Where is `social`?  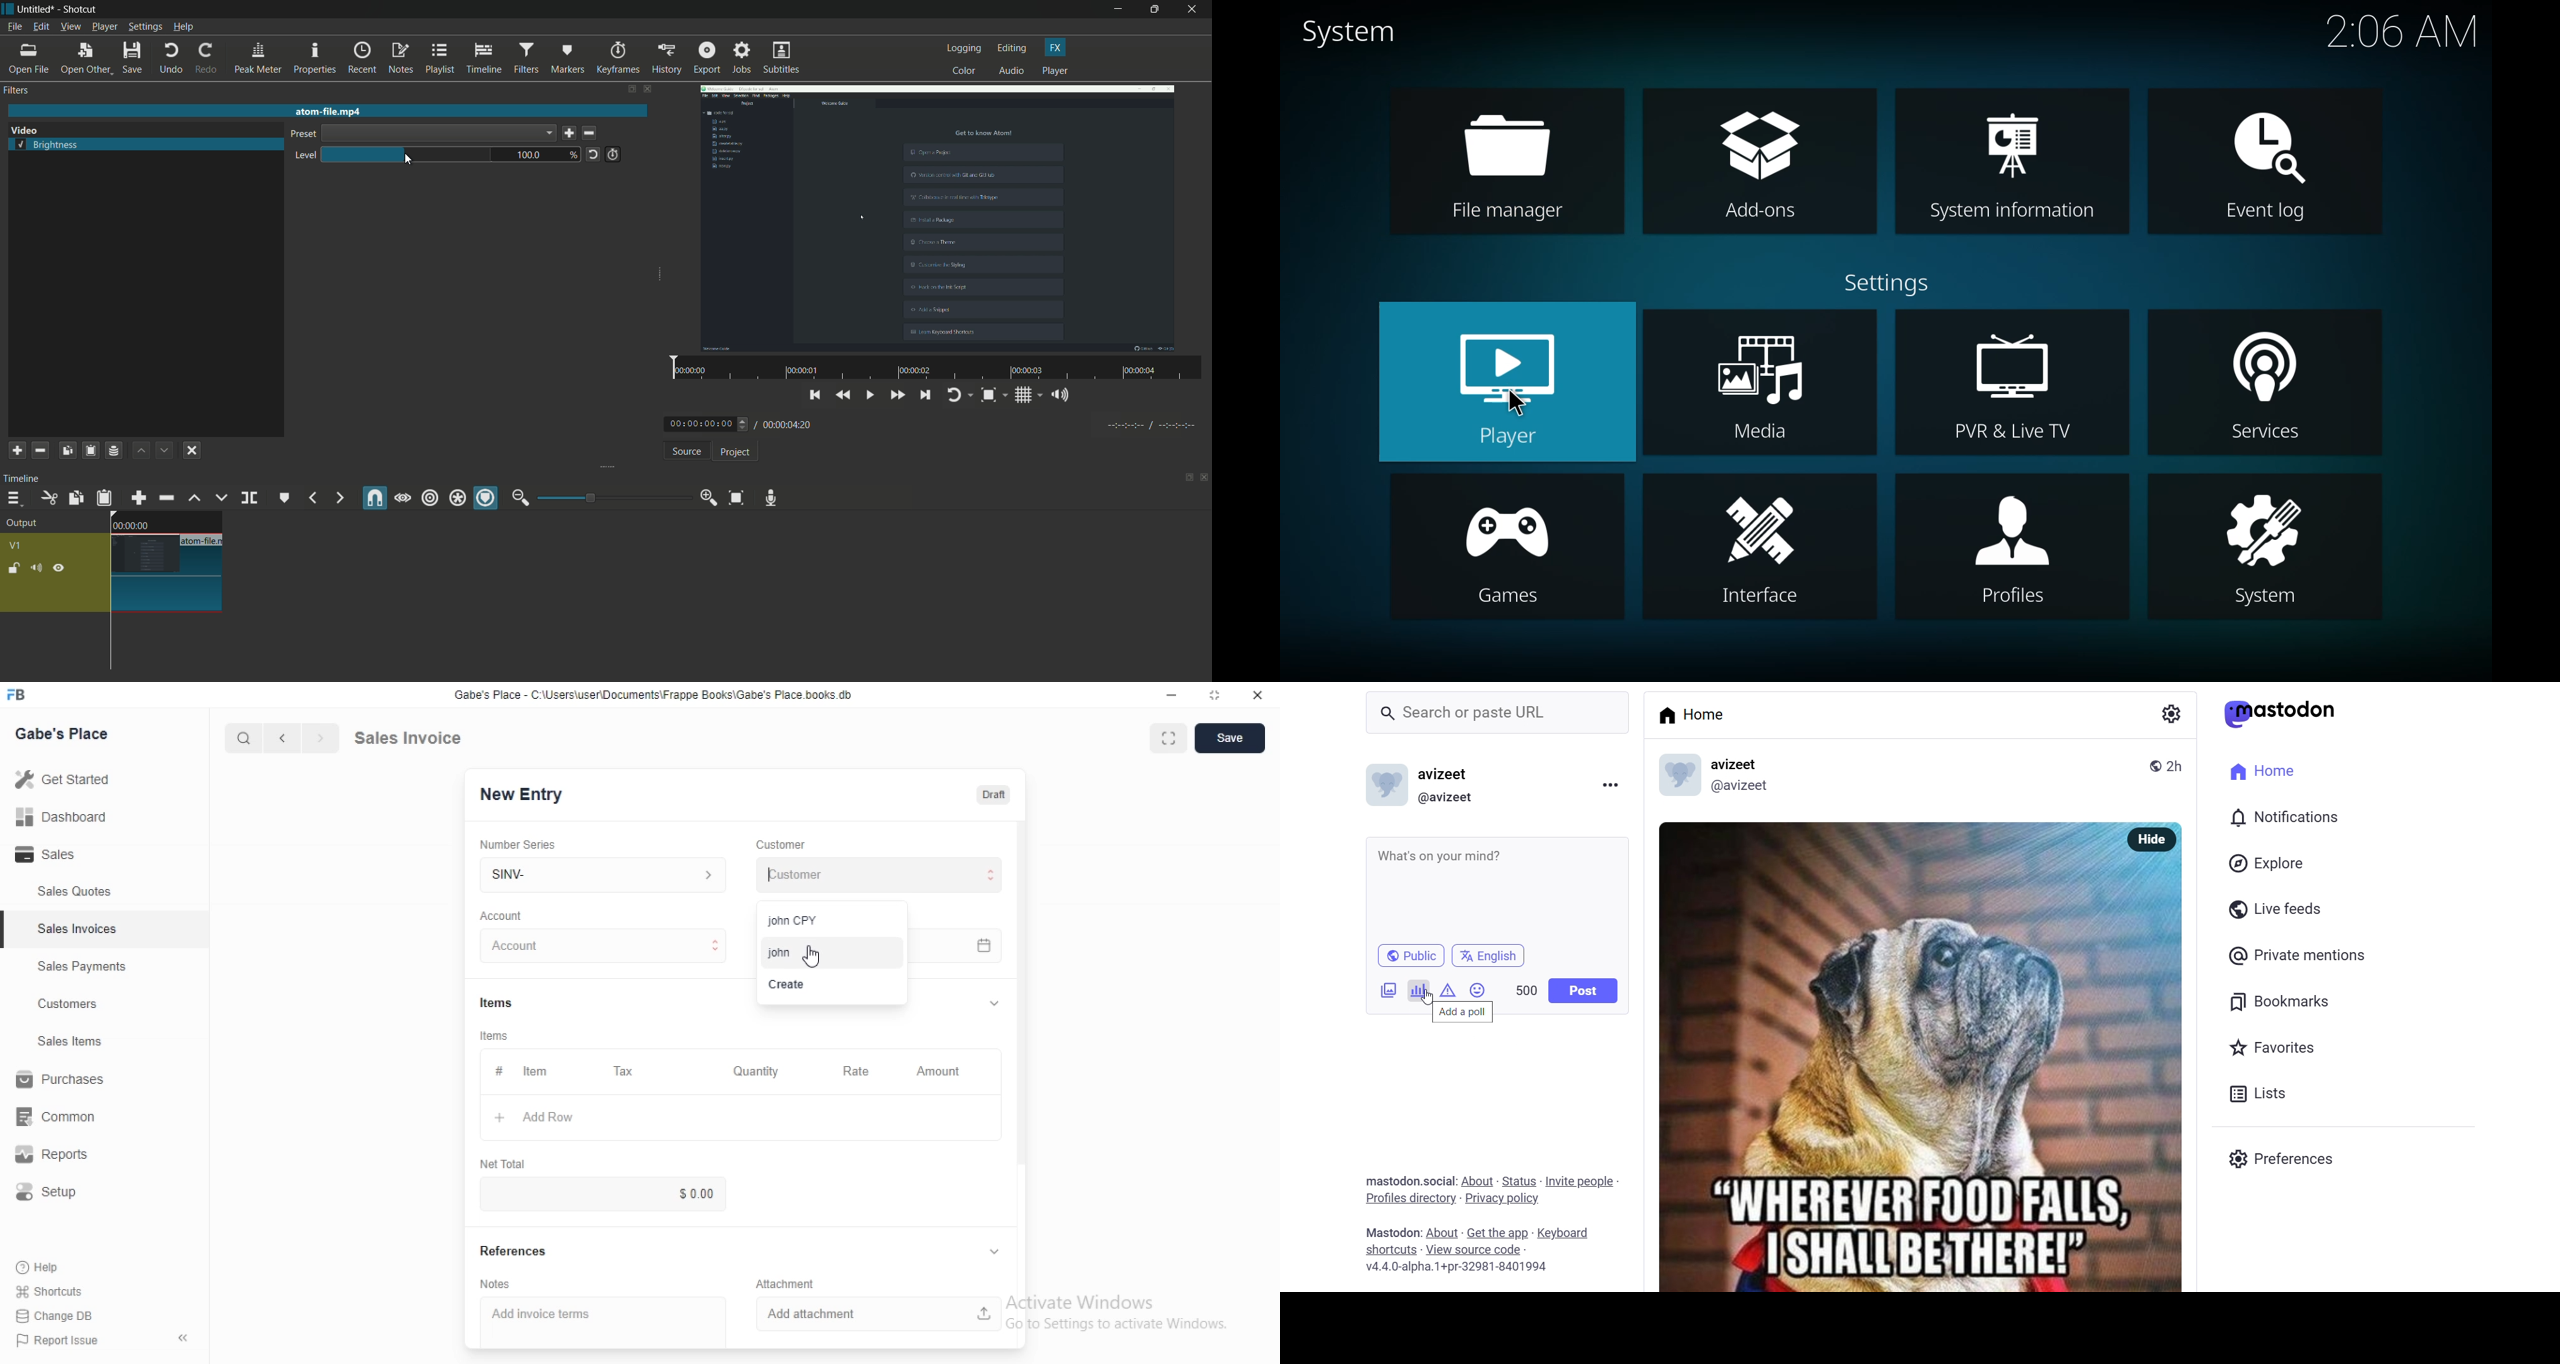
social is located at coordinates (1437, 1181).